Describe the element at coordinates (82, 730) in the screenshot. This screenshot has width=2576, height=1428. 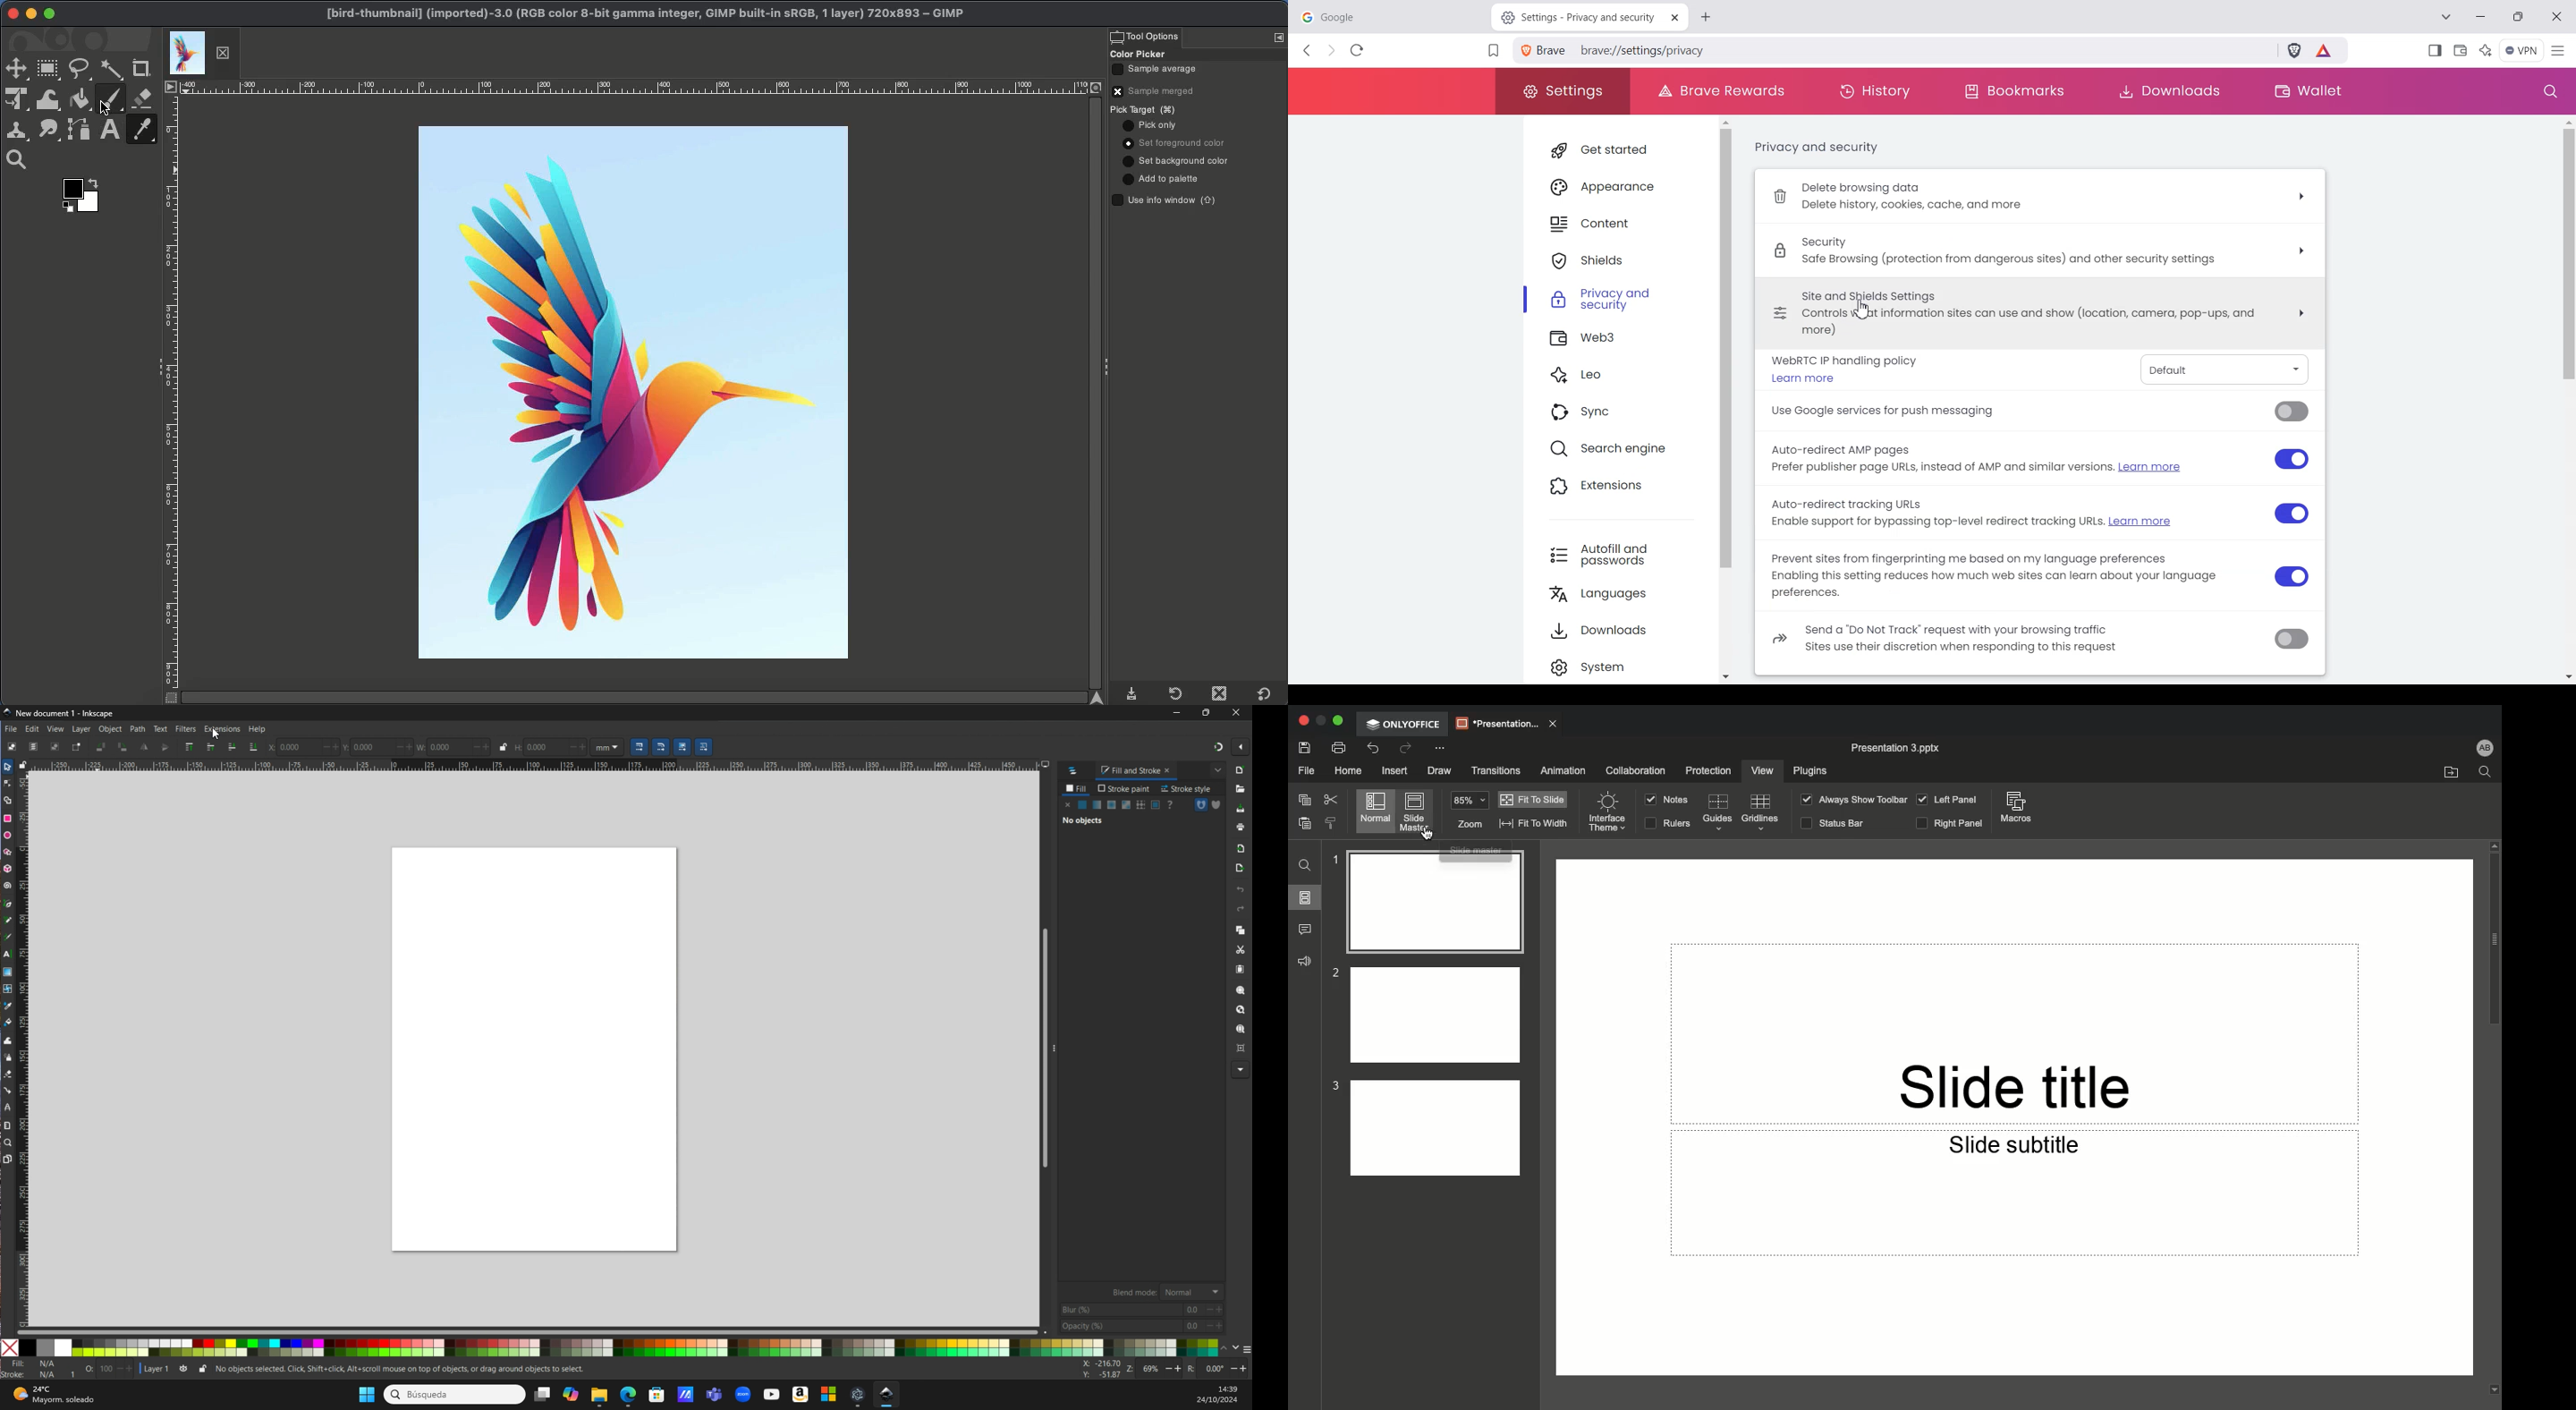
I see `Layer` at that location.